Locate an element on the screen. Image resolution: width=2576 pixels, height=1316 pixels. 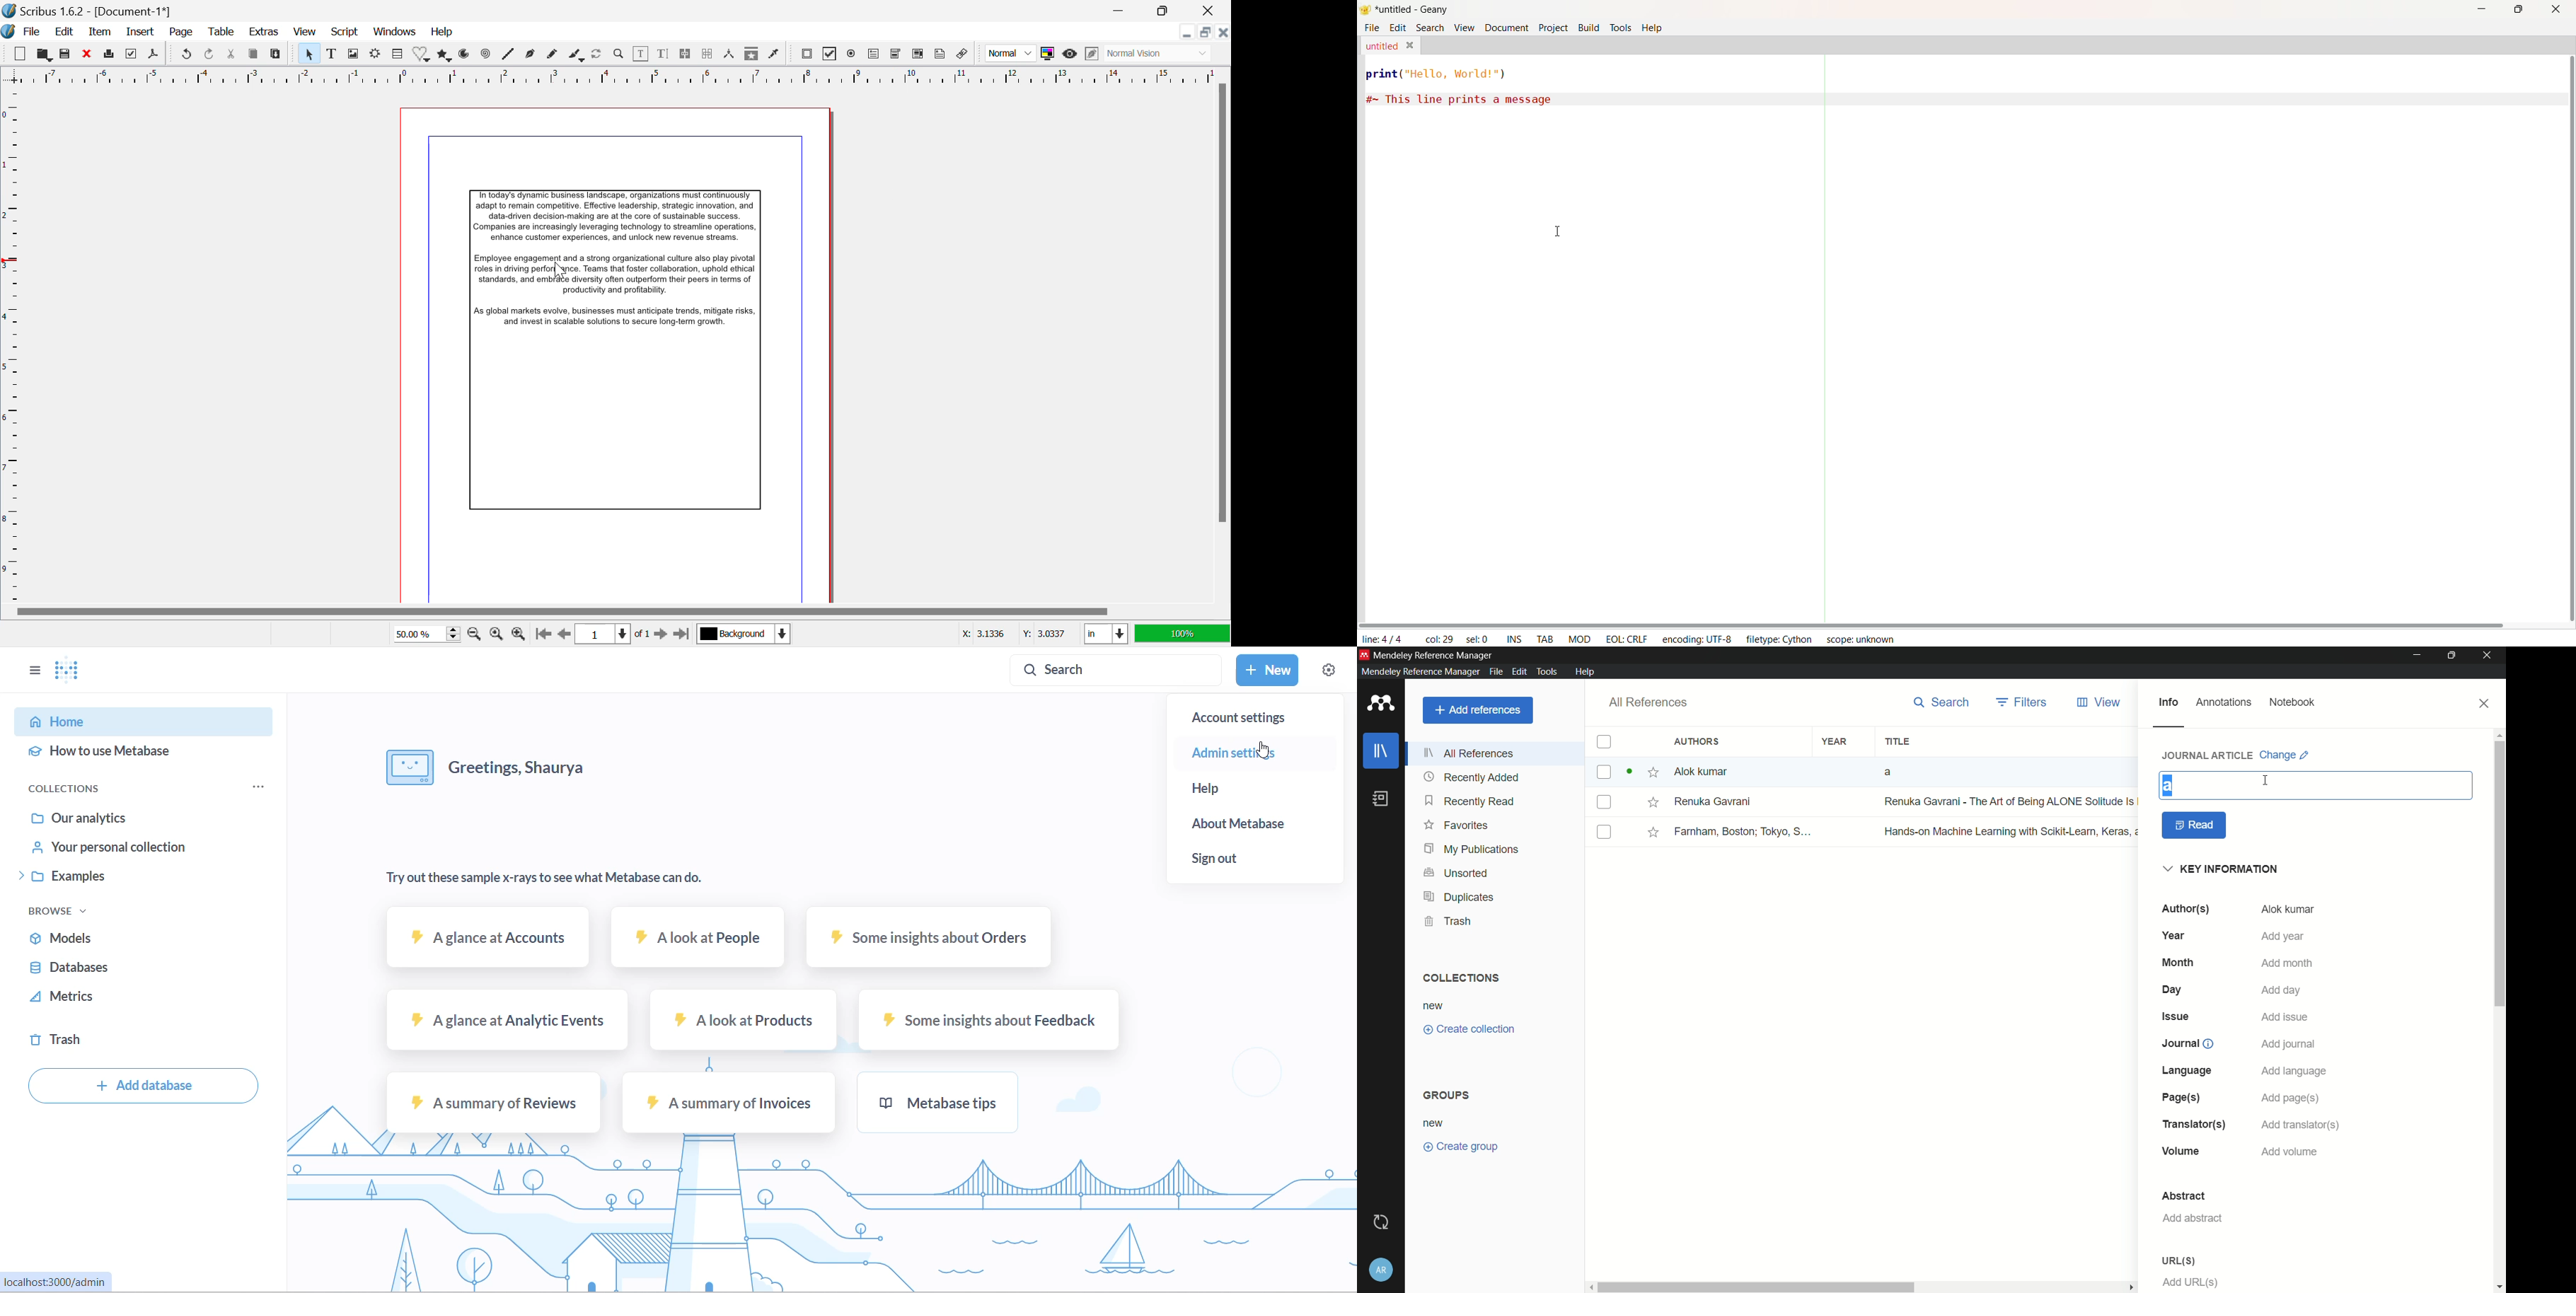
Delink Text Frames is located at coordinates (709, 55).